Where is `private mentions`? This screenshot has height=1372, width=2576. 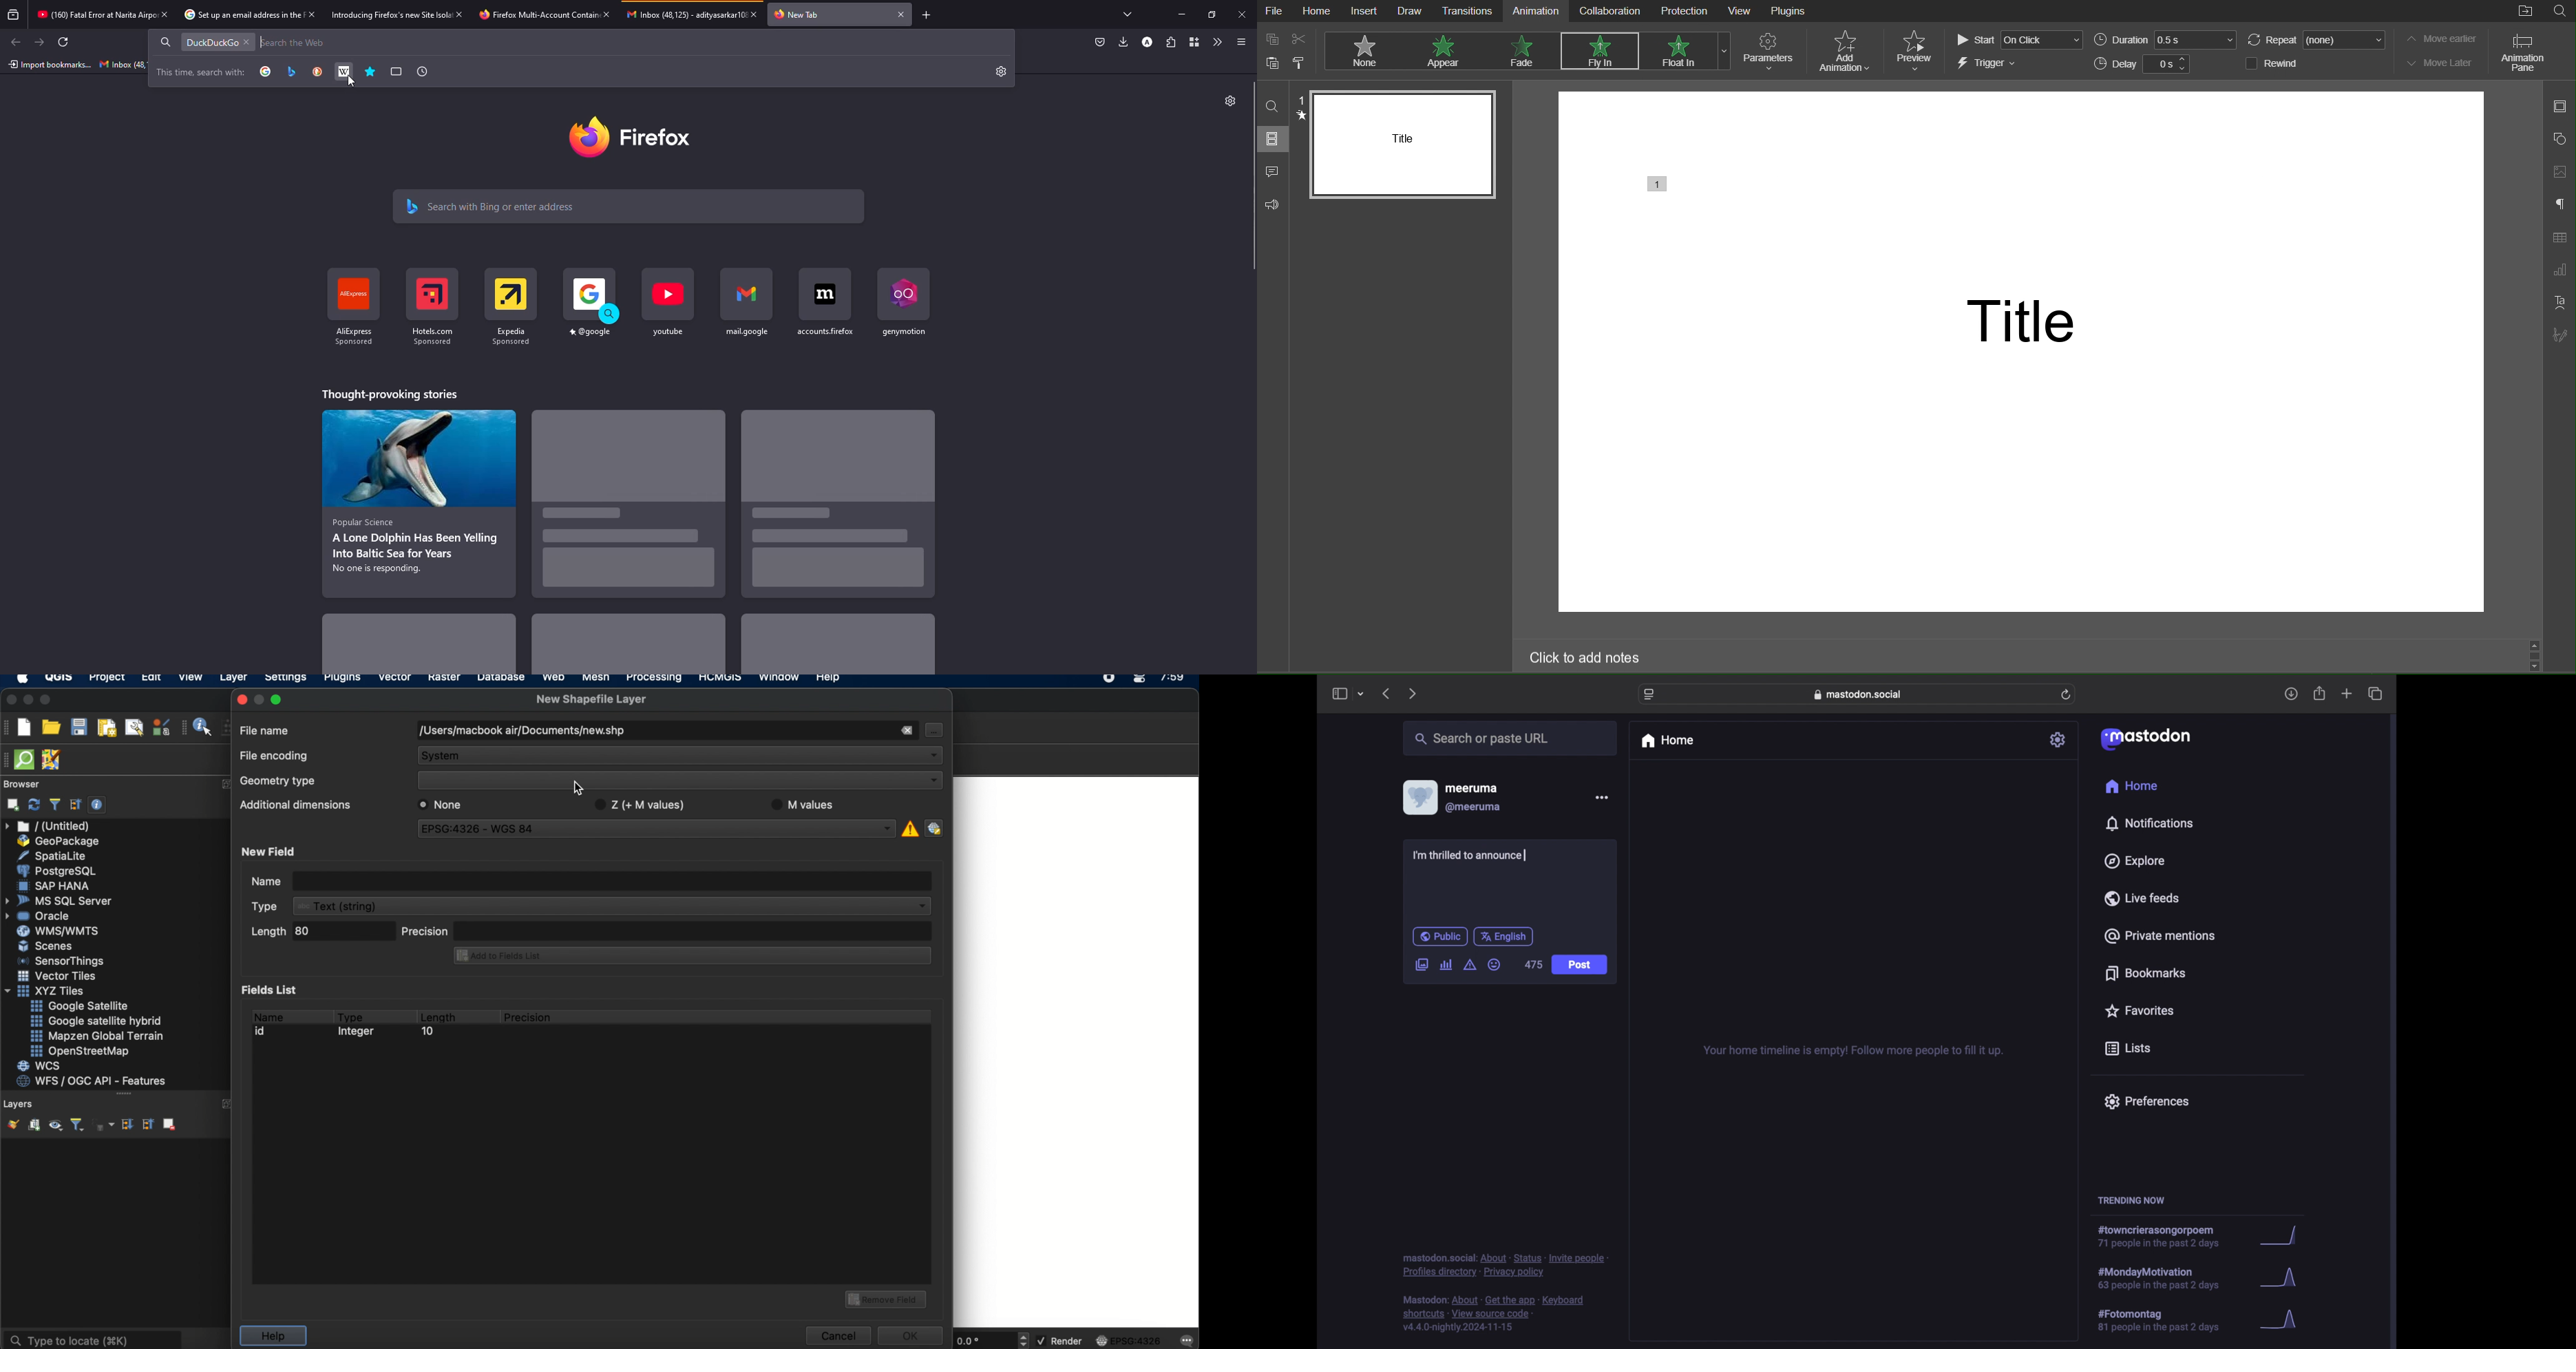
private mentions is located at coordinates (2159, 936).